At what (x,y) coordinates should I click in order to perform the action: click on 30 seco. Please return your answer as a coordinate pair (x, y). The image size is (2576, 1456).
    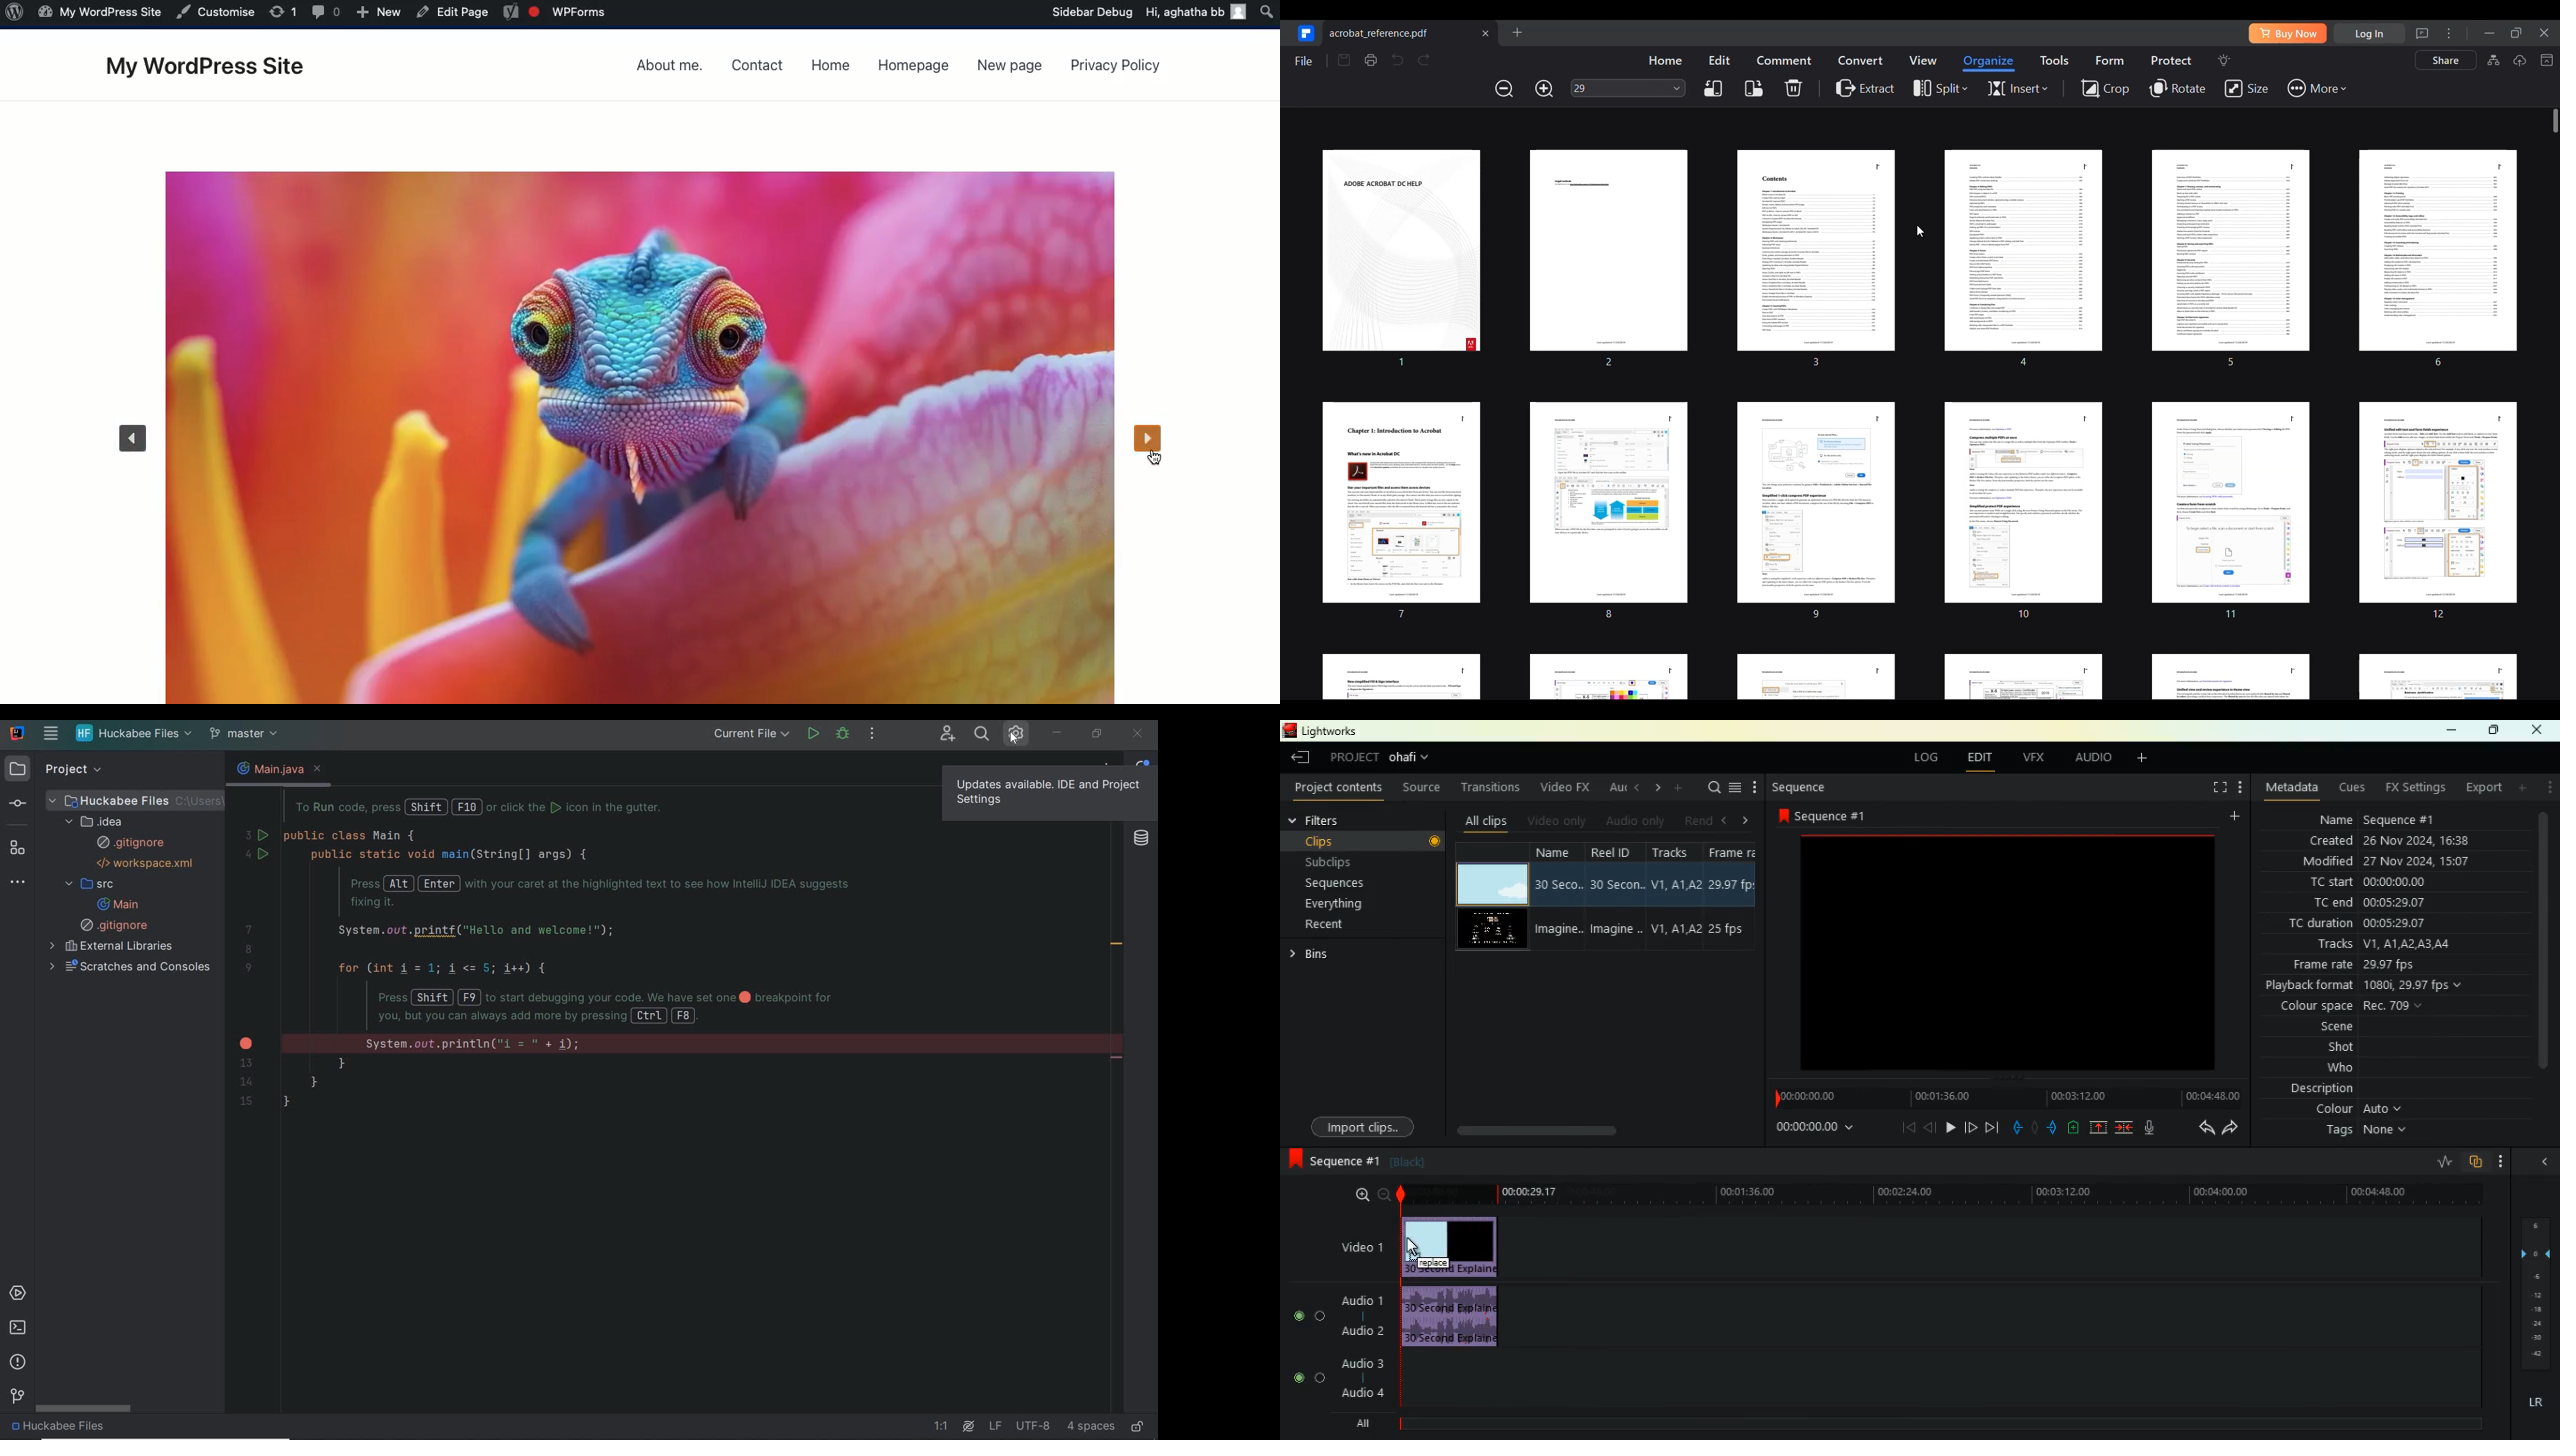
    Looking at the image, I should click on (1557, 886).